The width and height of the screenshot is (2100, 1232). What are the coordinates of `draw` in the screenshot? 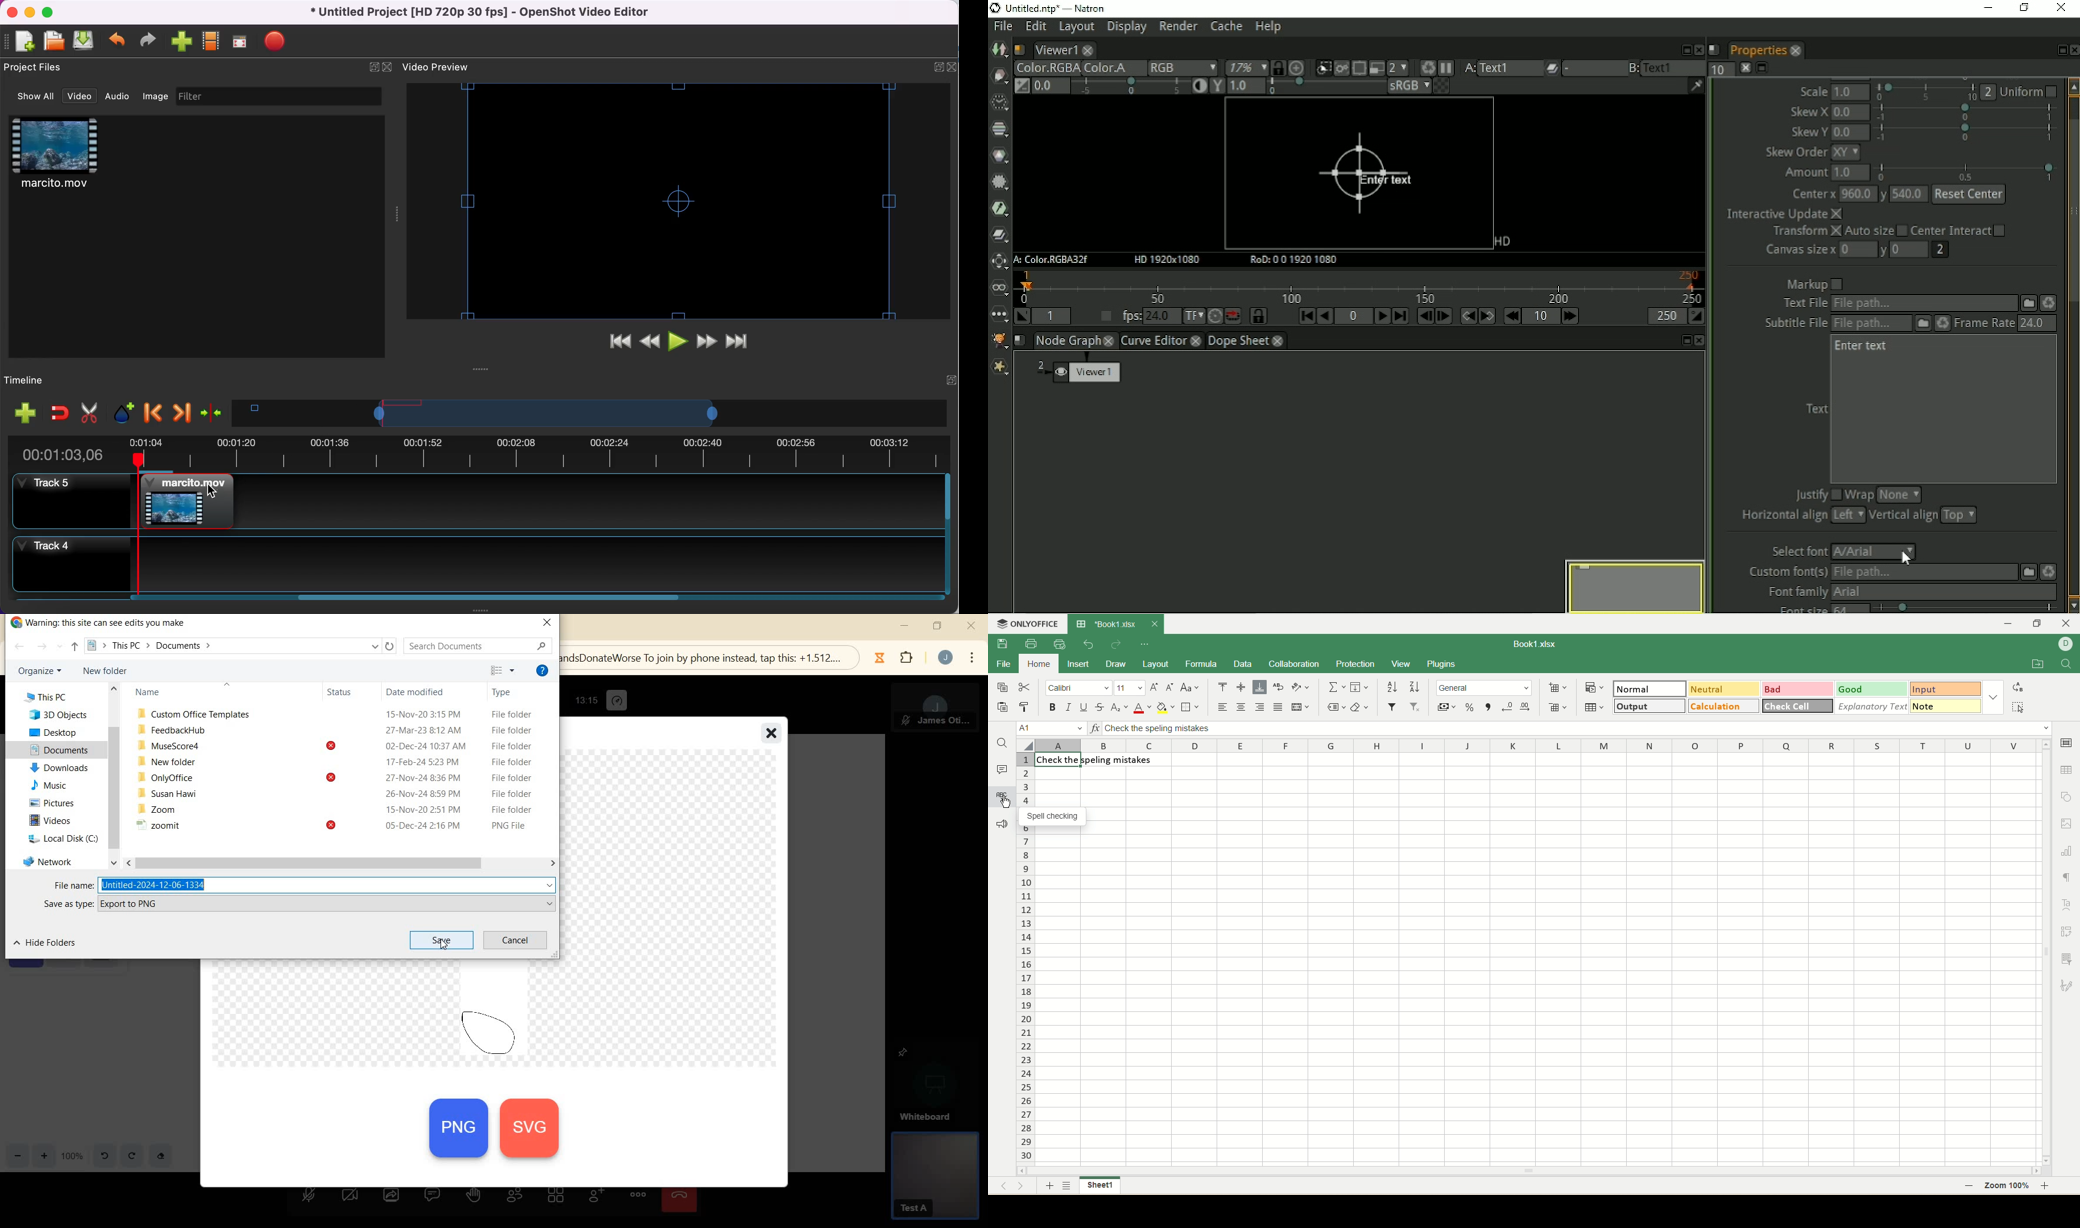 It's located at (1115, 665).